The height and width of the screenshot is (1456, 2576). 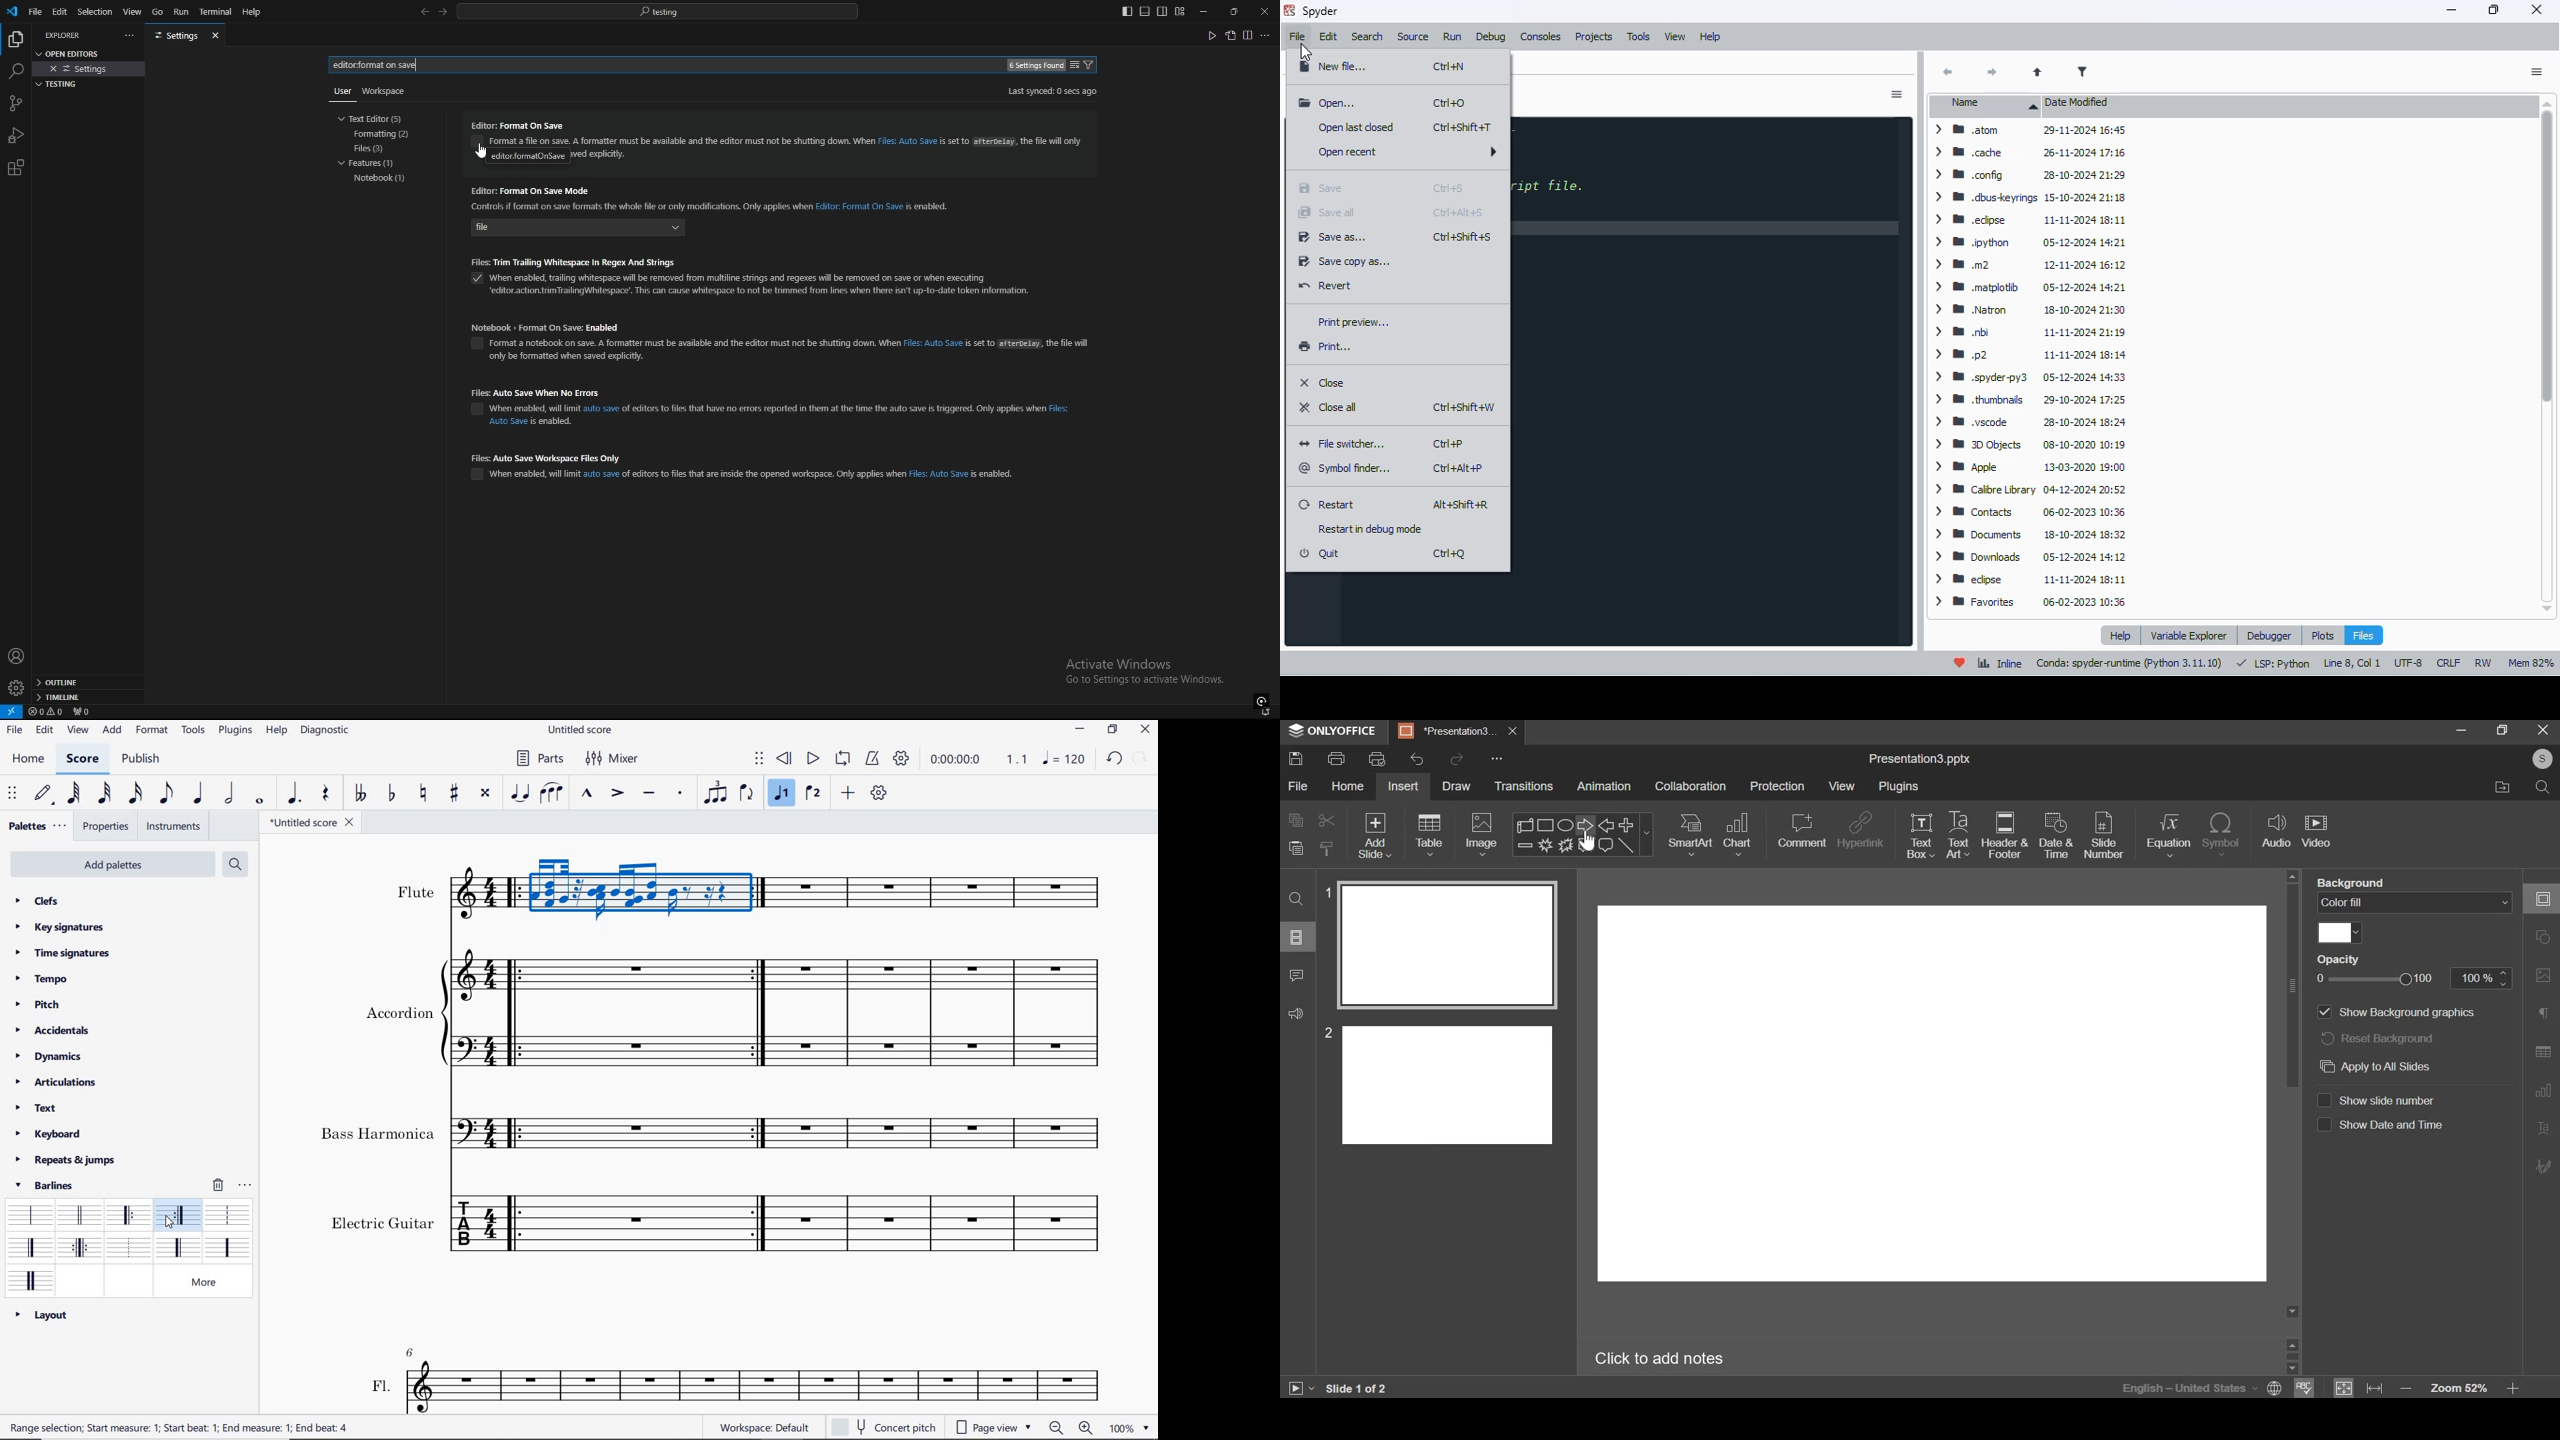 What do you see at coordinates (848, 792) in the screenshot?
I see `add` at bounding box center [848, 792].